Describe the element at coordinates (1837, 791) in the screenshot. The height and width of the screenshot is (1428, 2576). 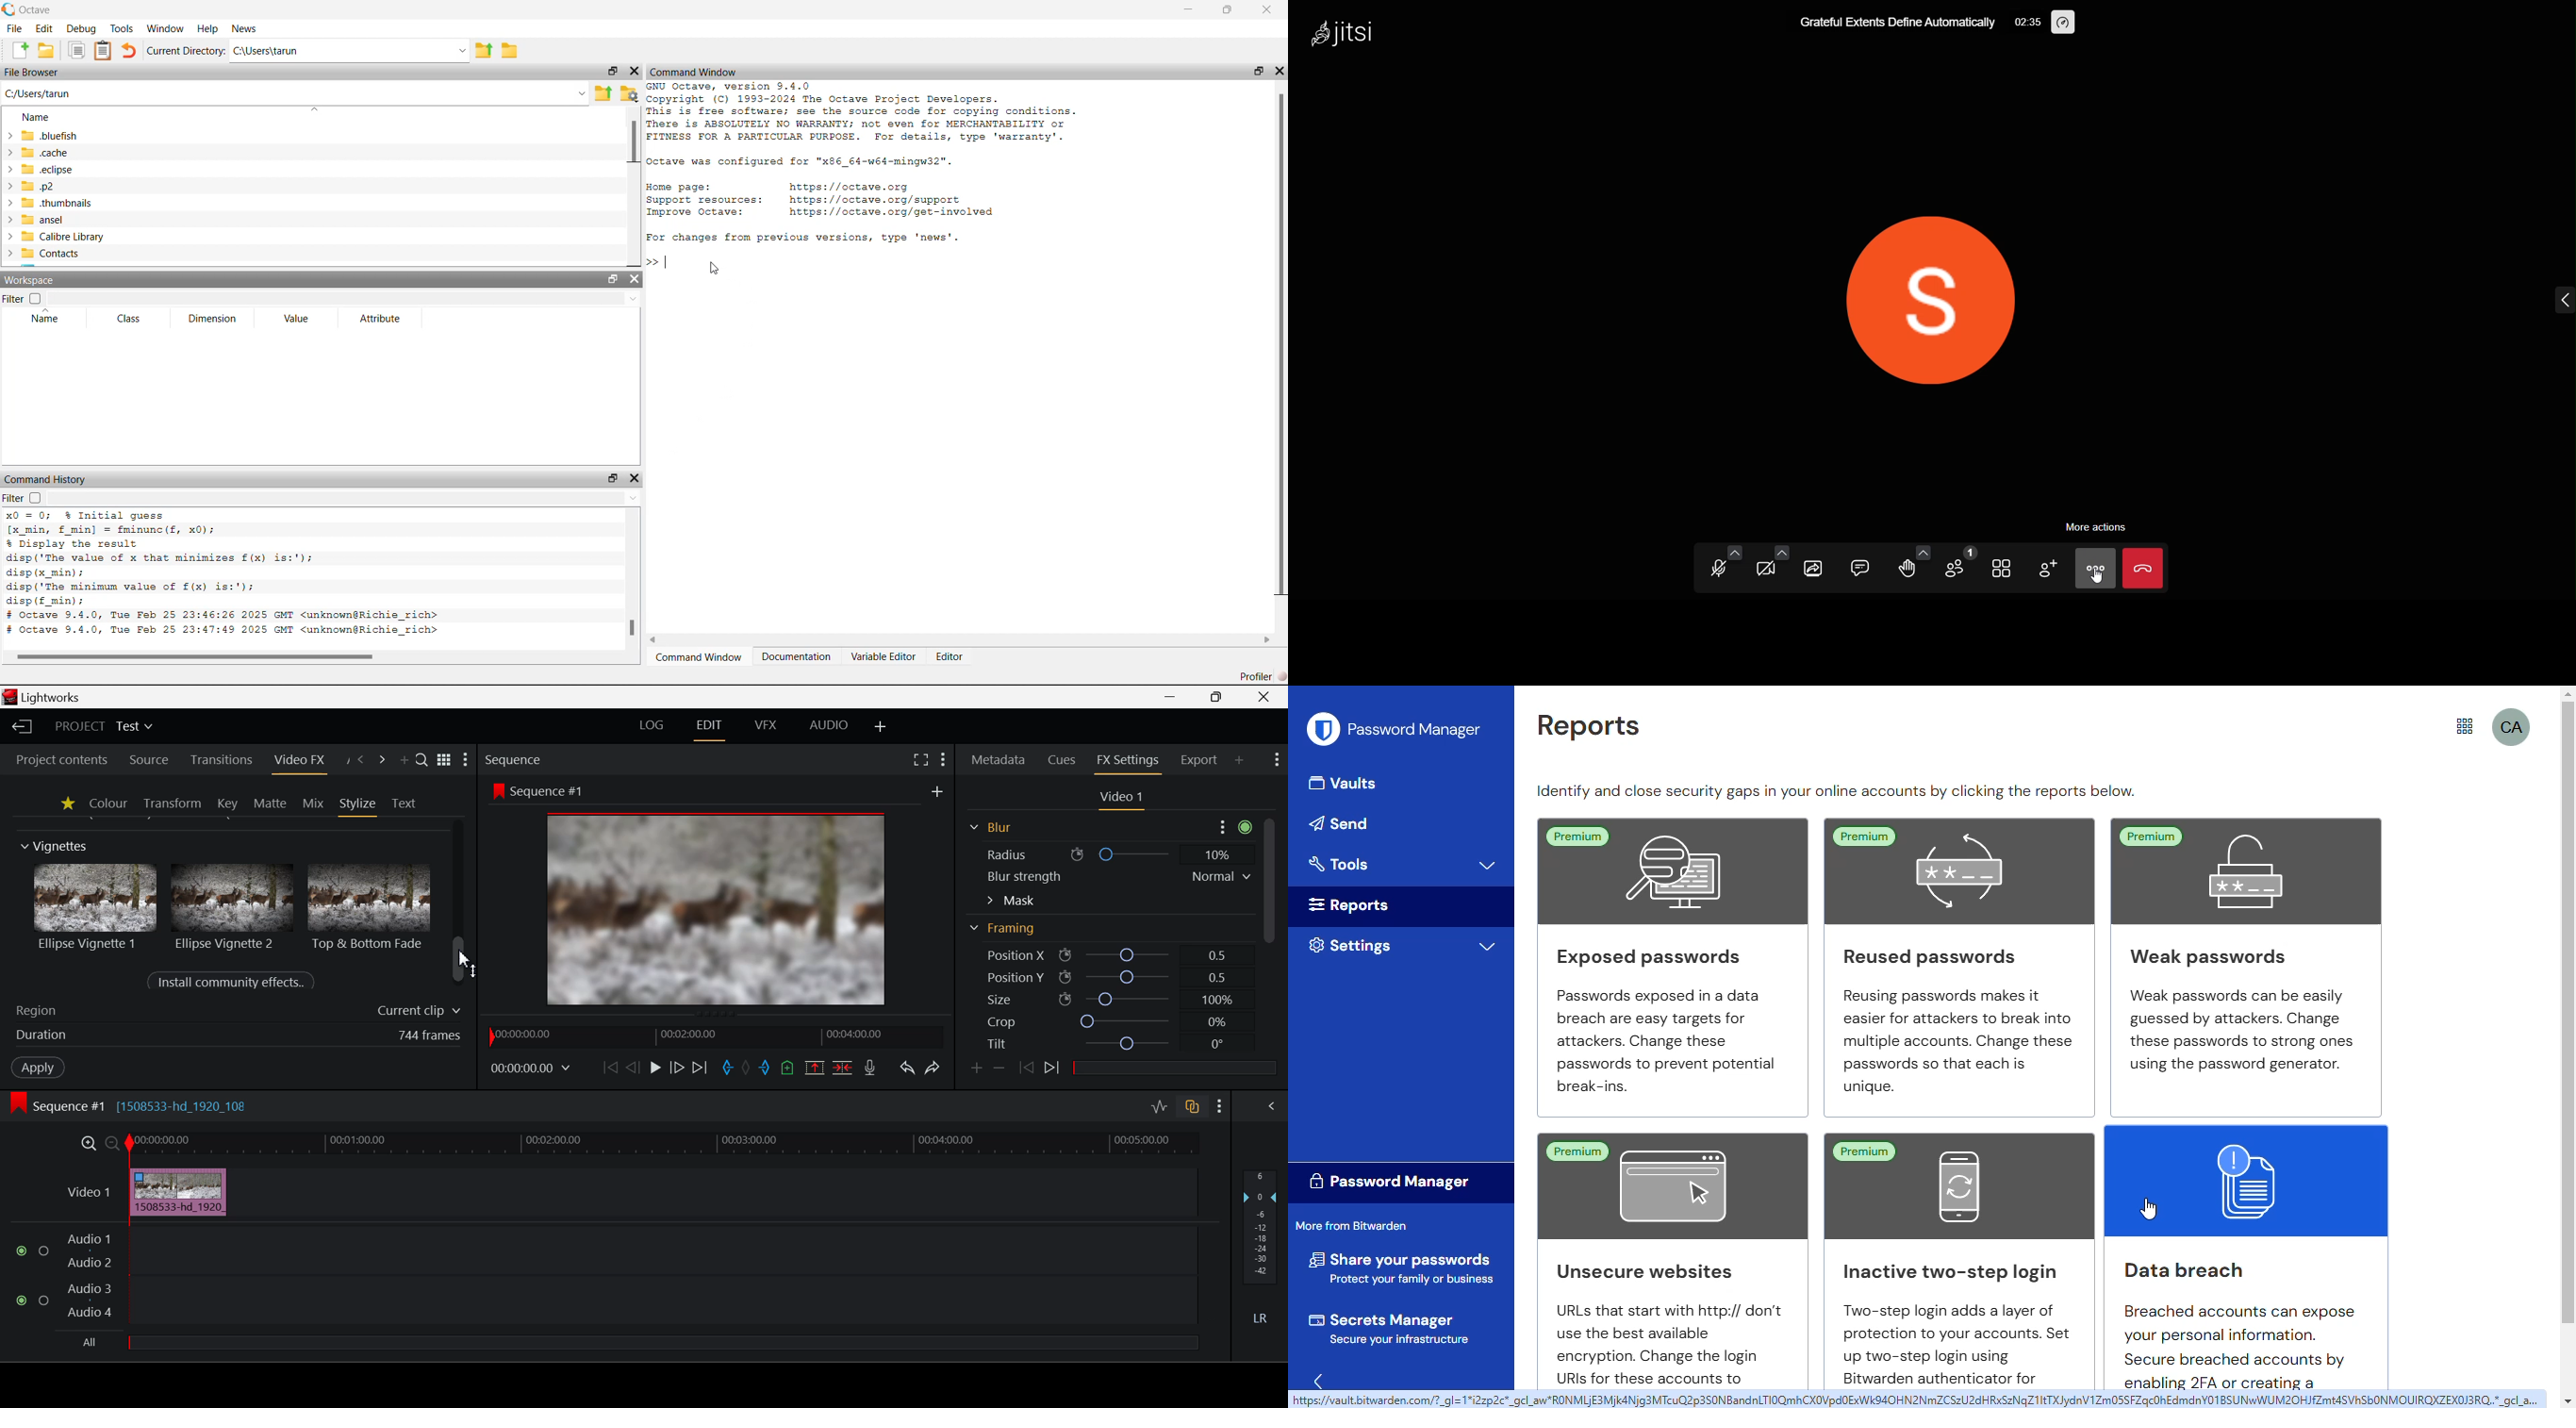
I see `identify and close security gaps in your online accounts by clicking the reports below` at that location.